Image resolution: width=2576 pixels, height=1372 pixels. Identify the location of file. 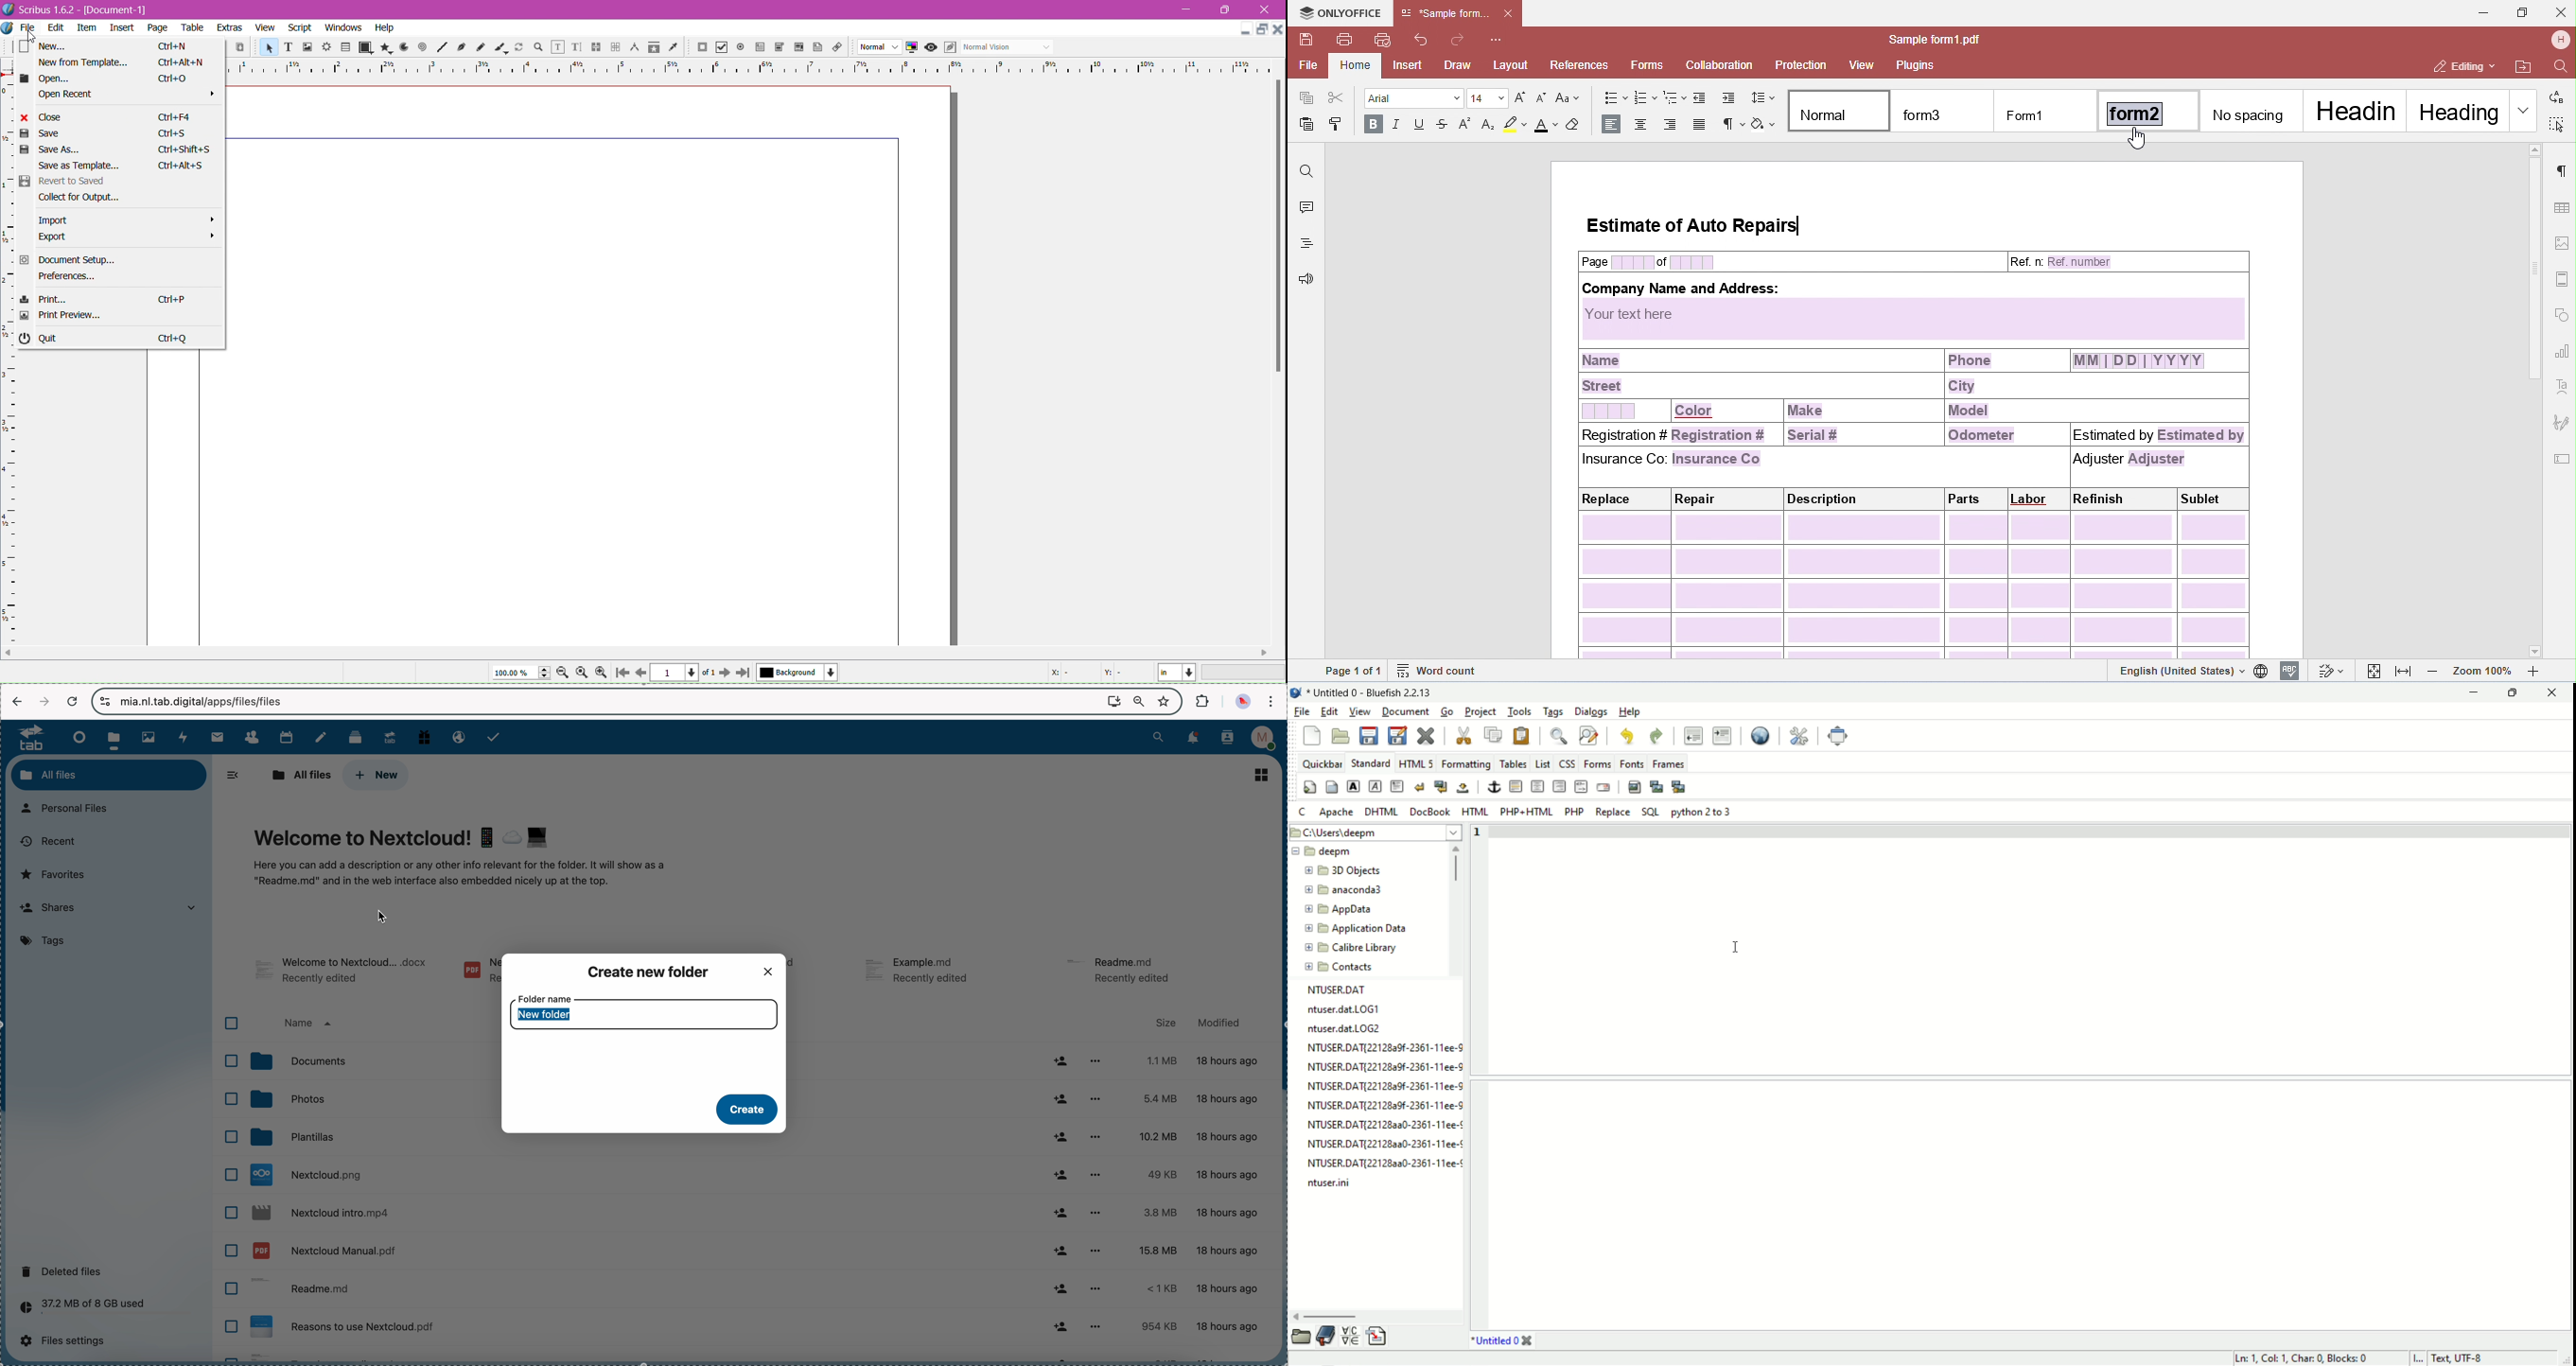
(922, 972).